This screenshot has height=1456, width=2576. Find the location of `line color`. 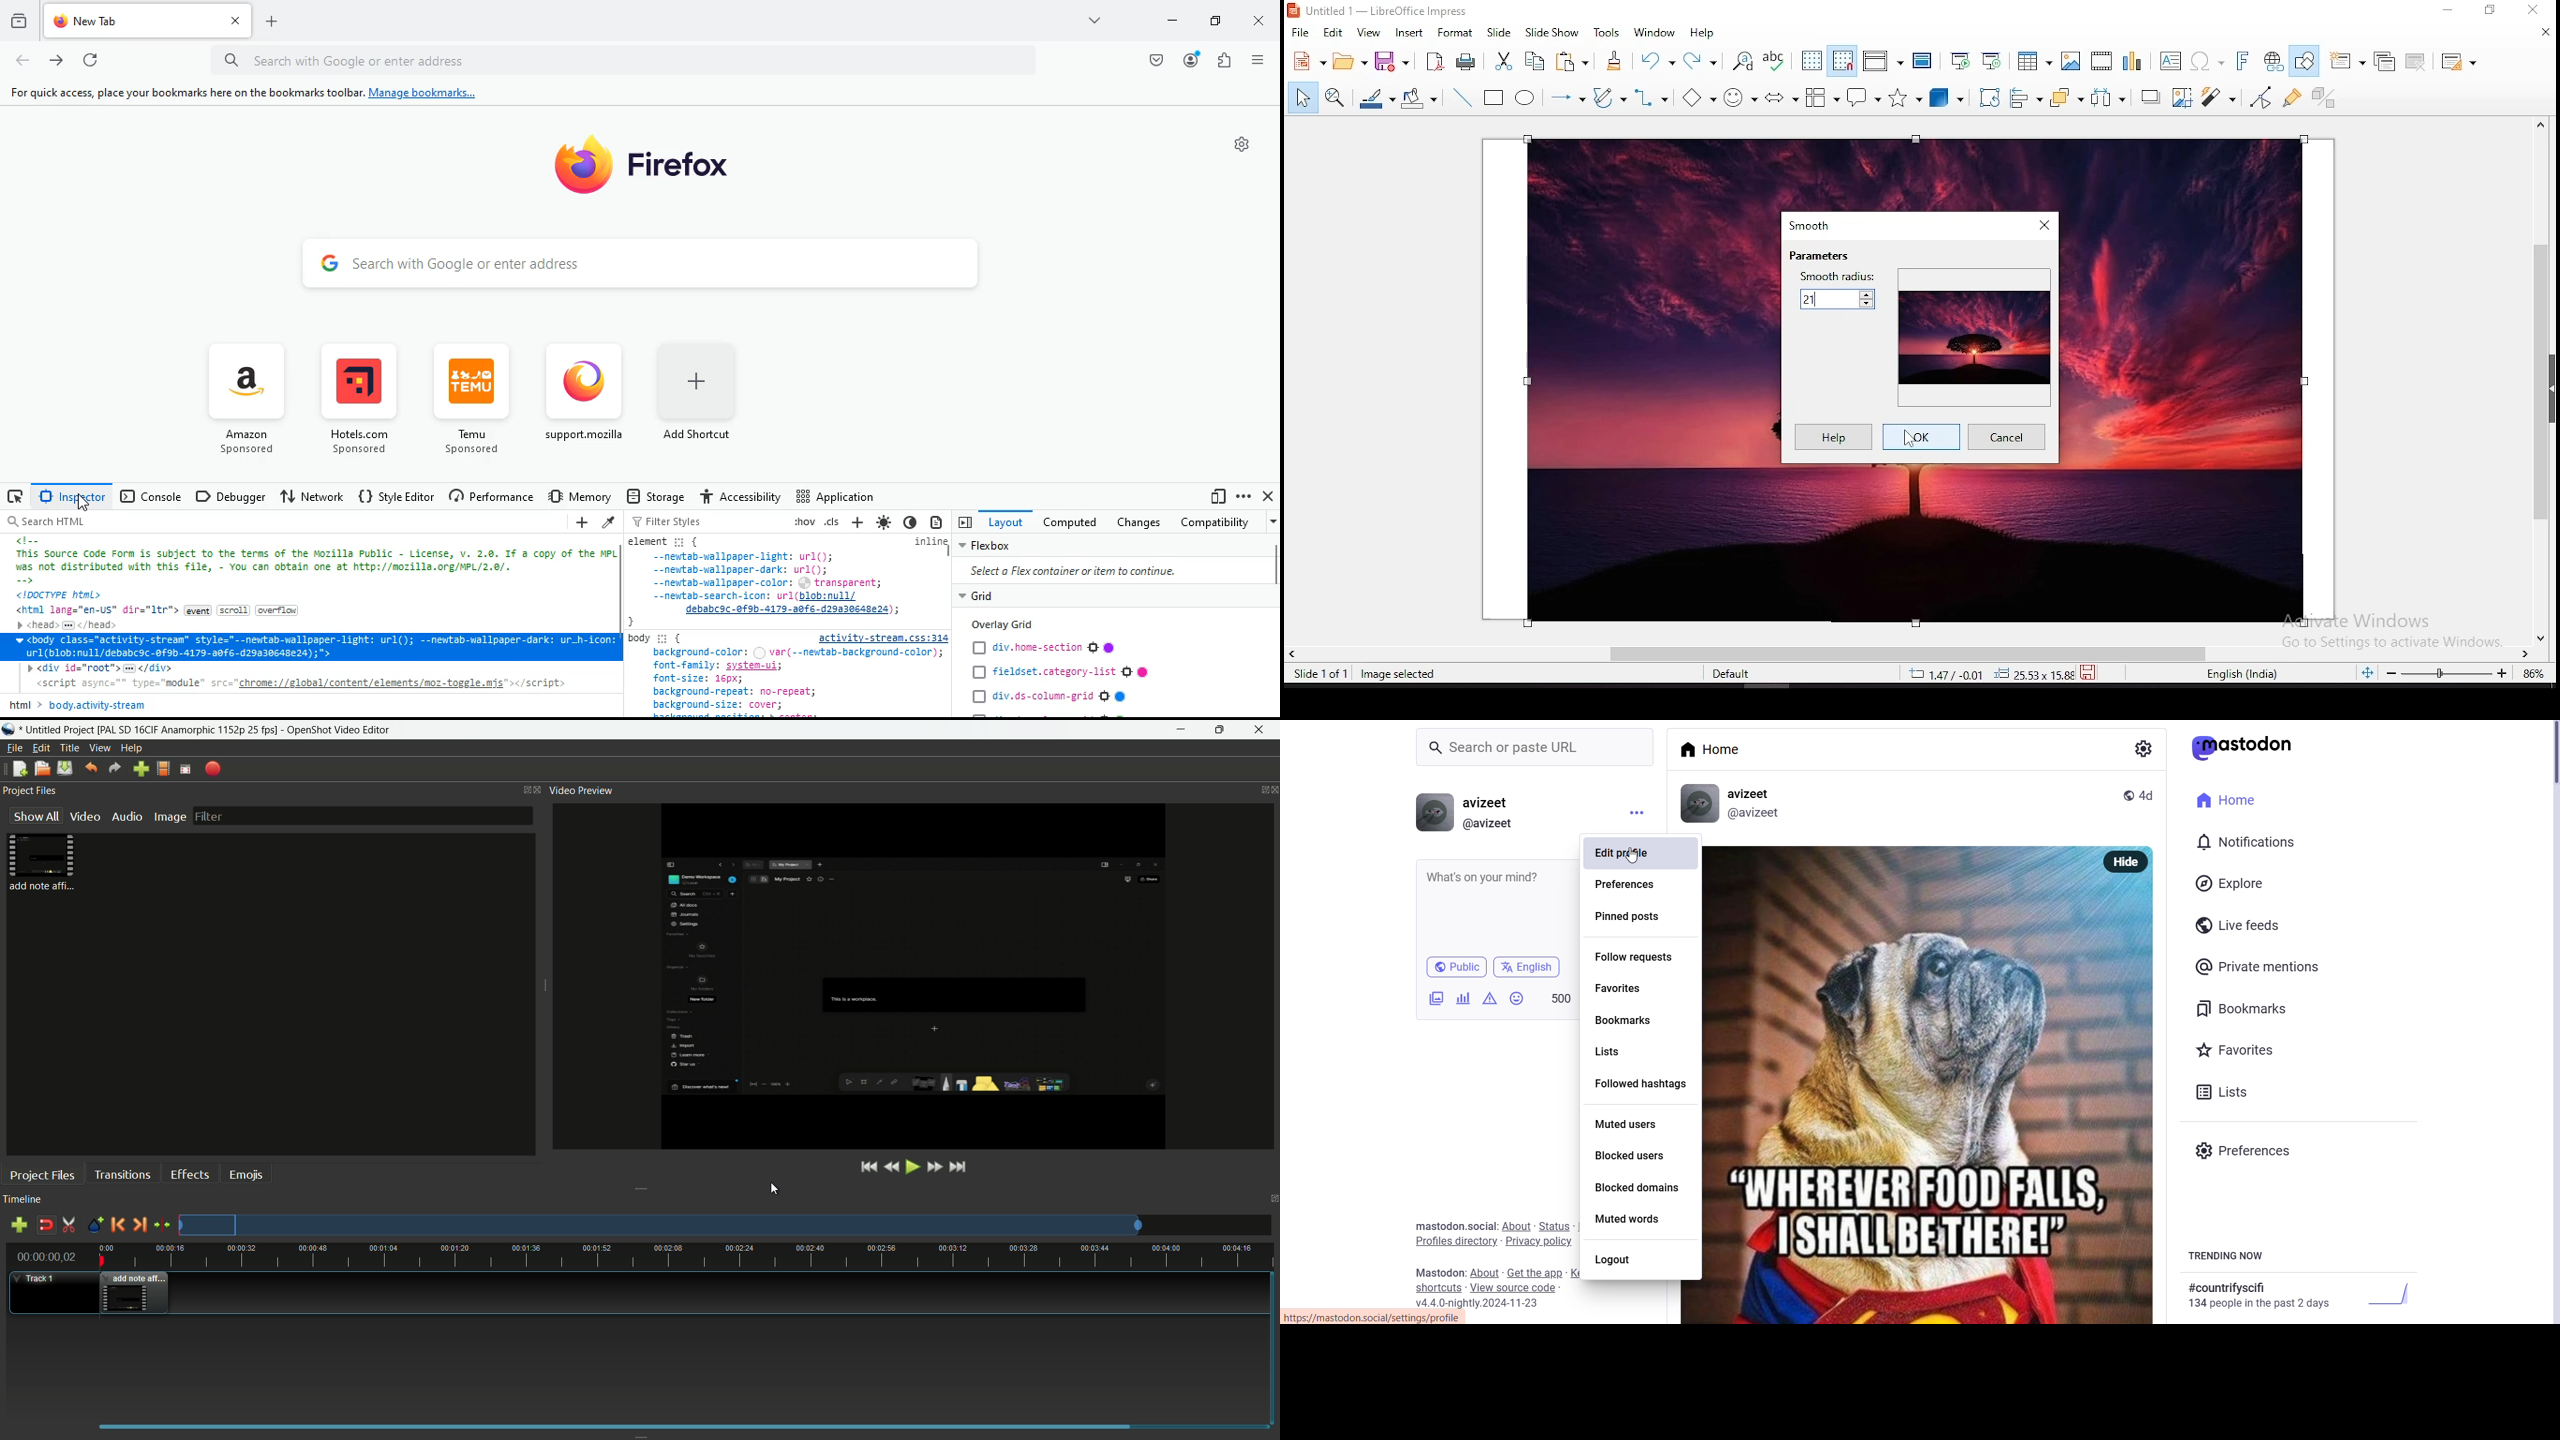

line color is located at coordinates (1377, 97).